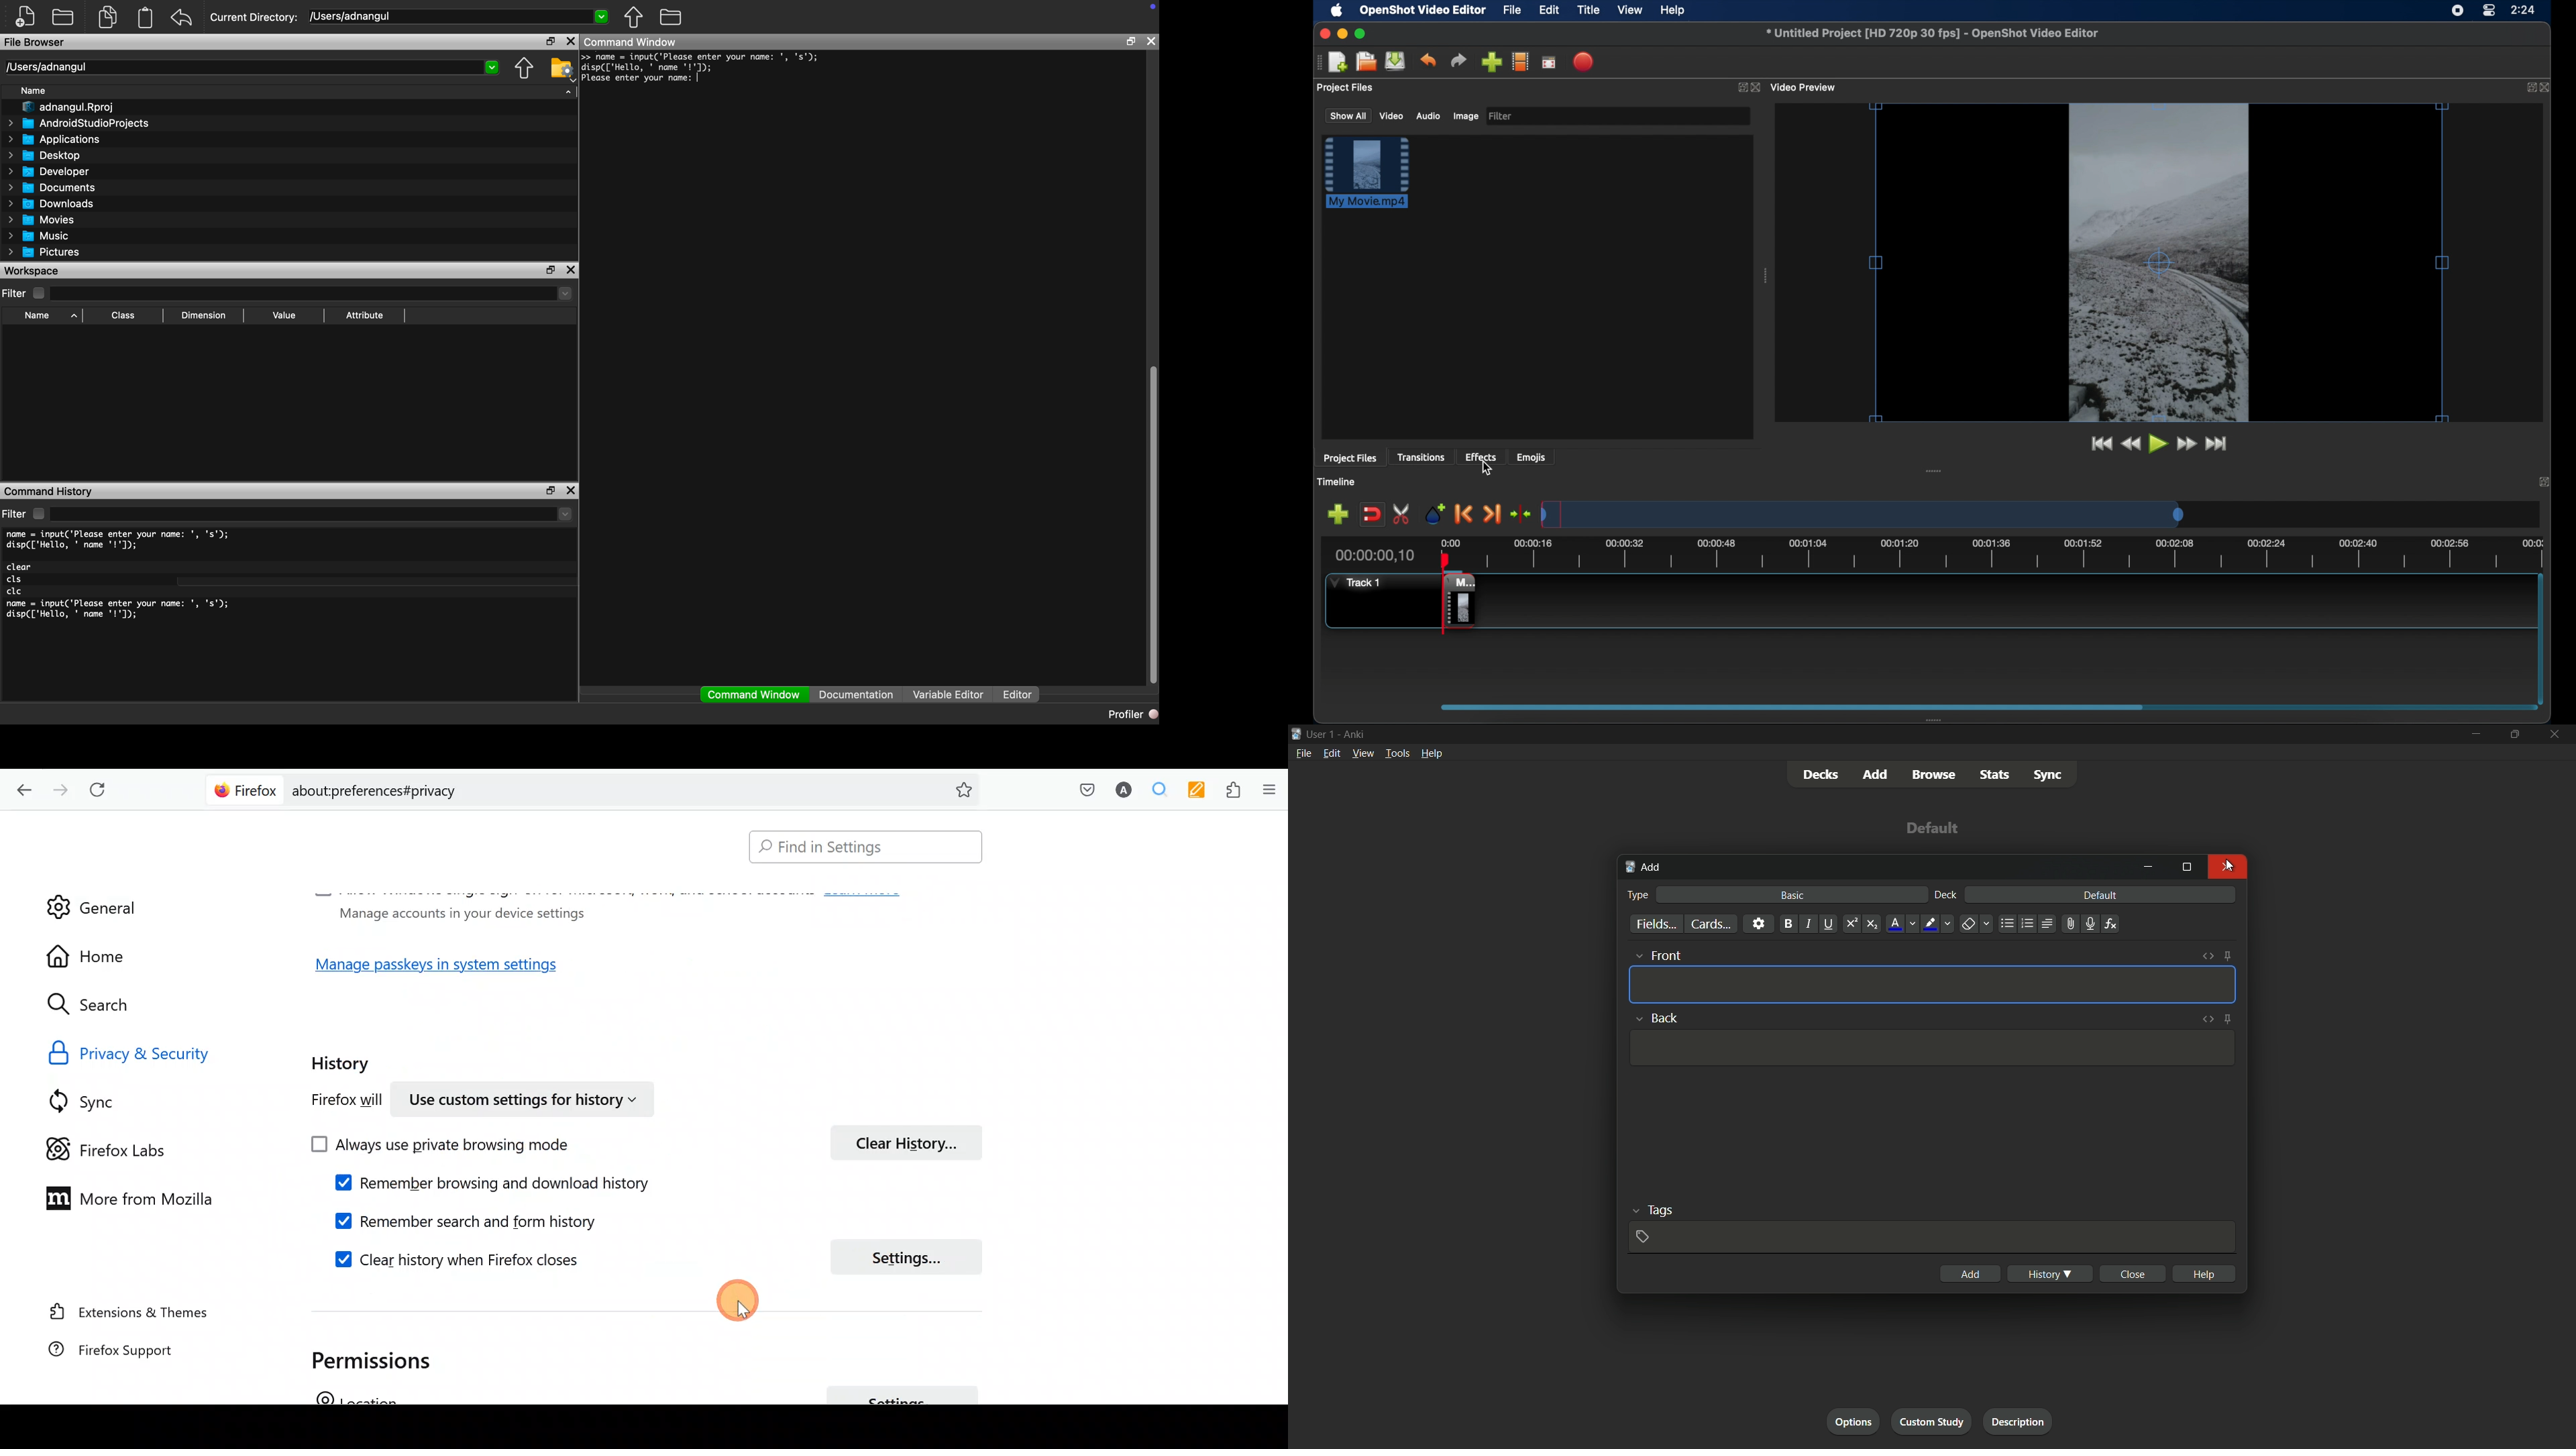 The width and height of the screenshot is (2576, 1456). Describe the element at coordinates (1362, 753) in the screenshot. I see `view menu` at that location.